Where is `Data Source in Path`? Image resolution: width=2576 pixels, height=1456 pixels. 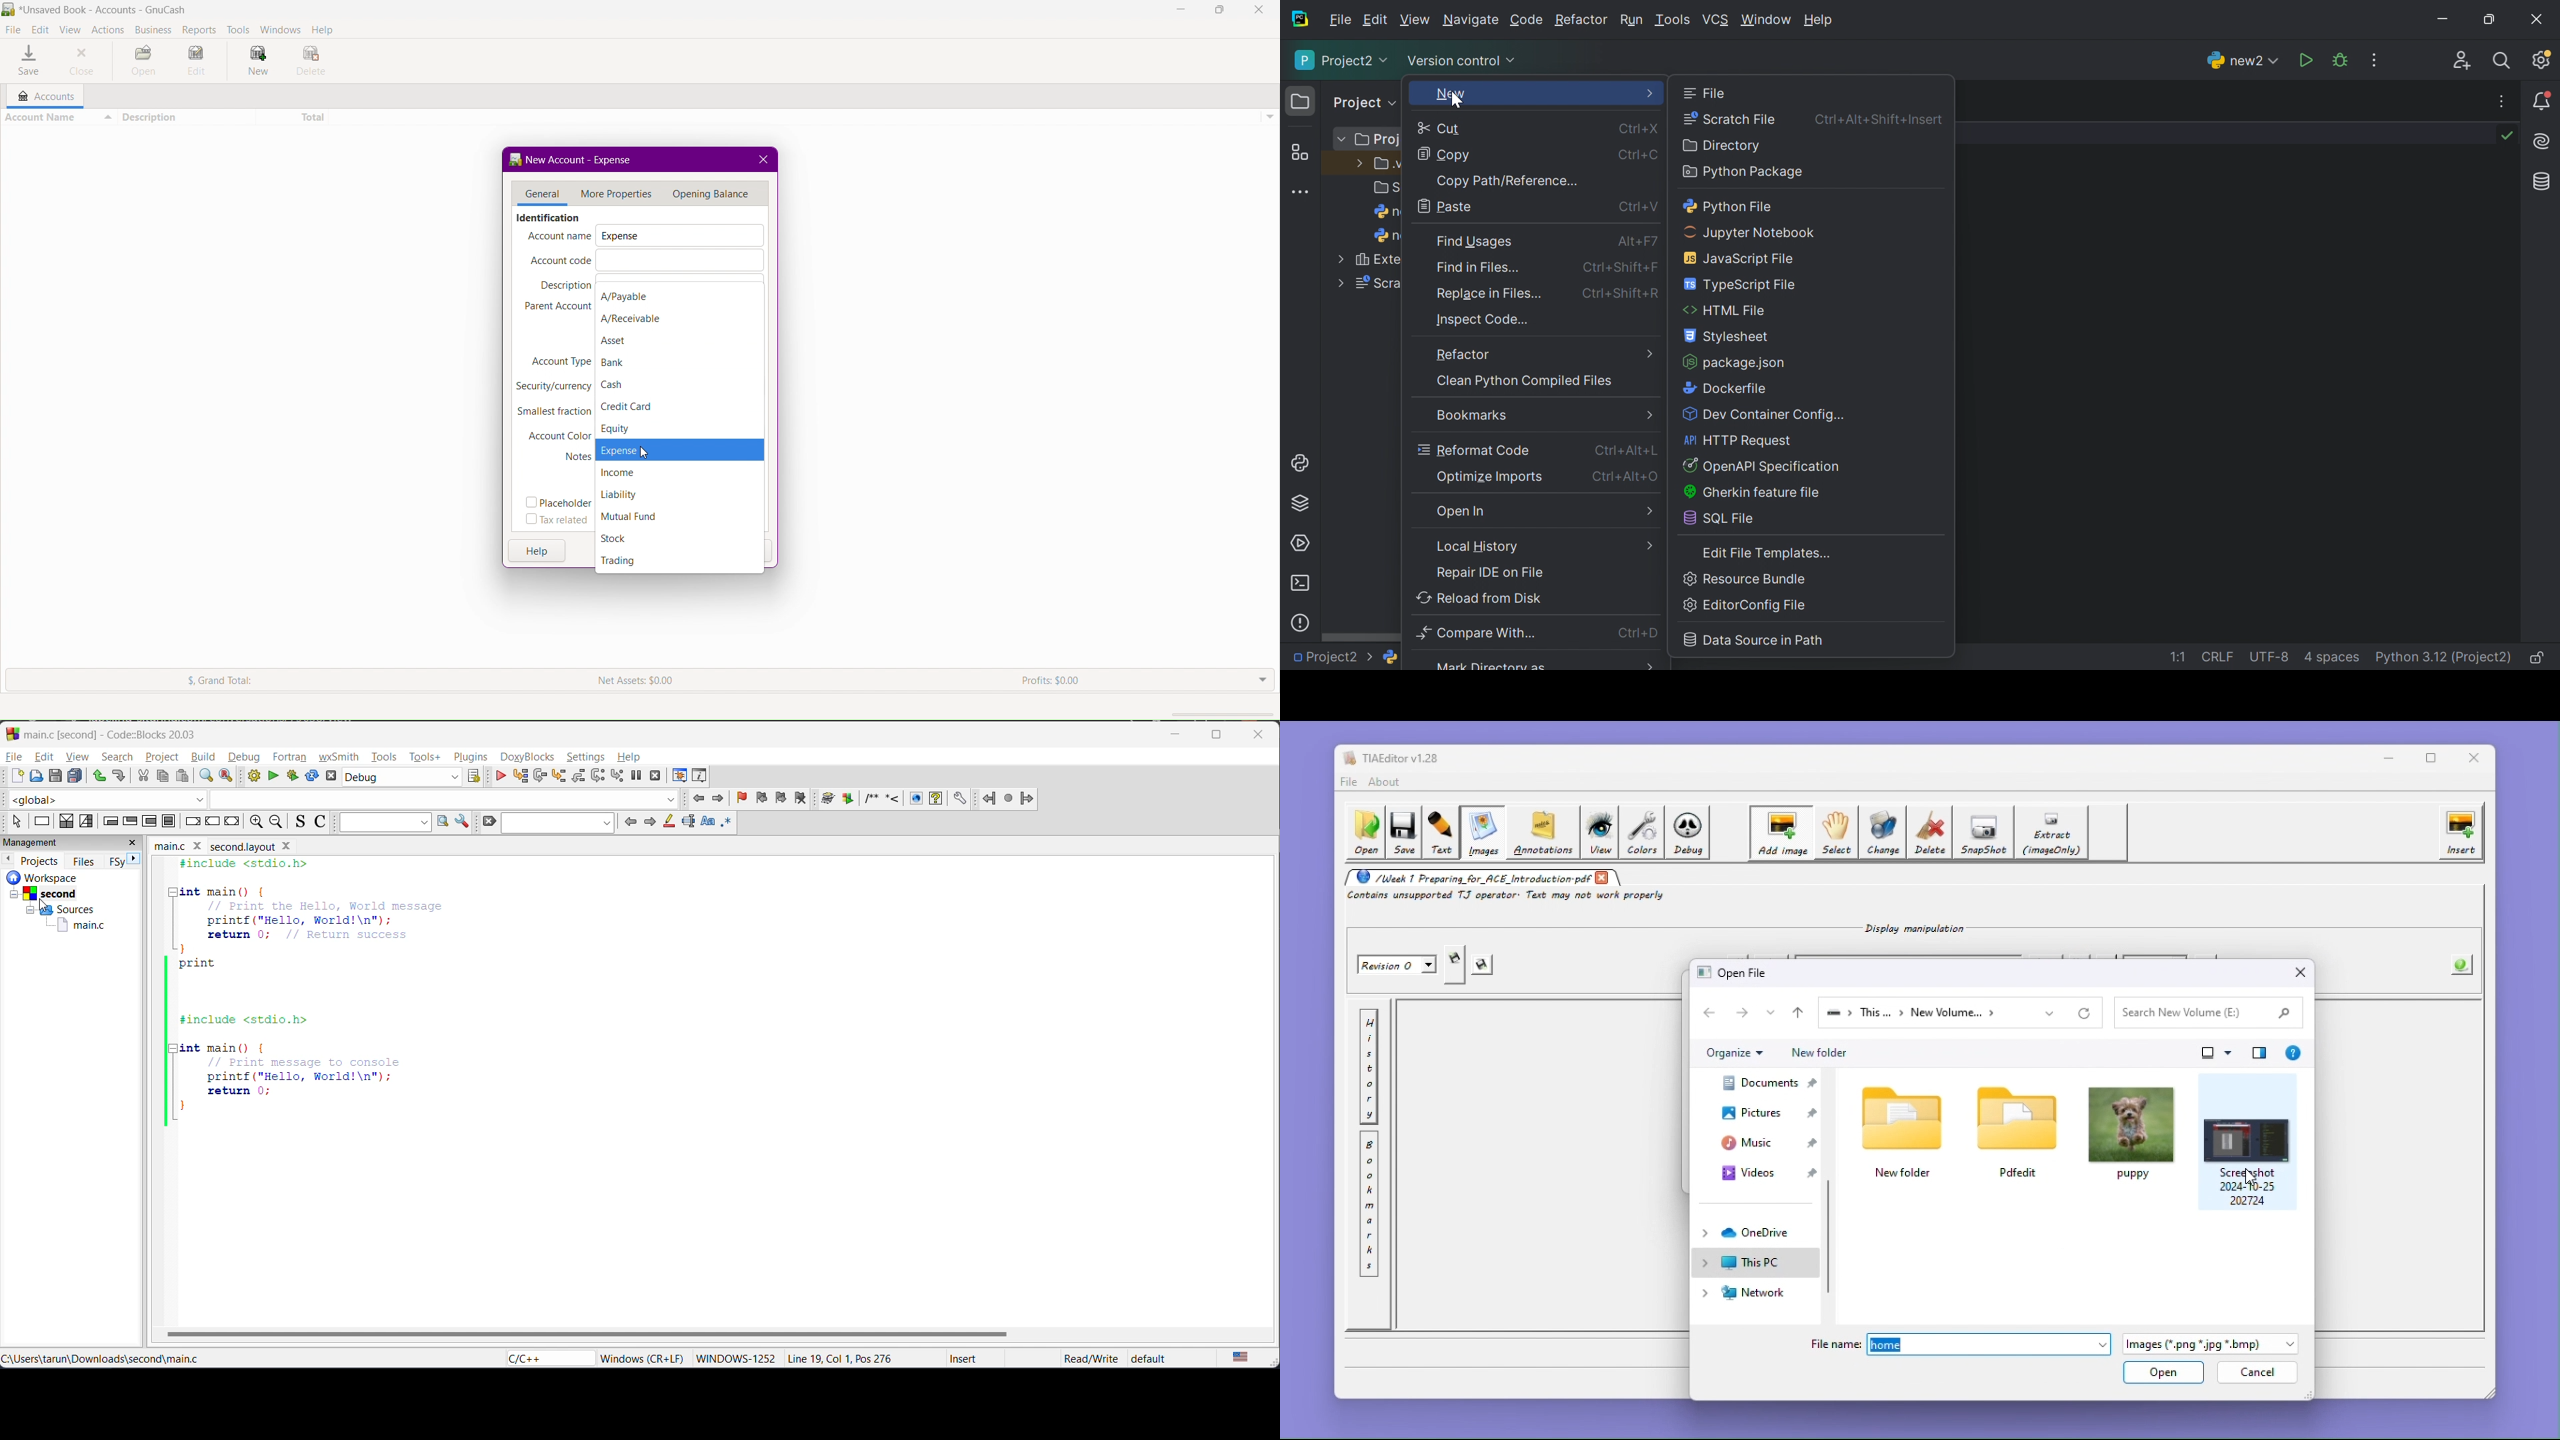
Data Source in Path is located at coordinates (1755, 640).